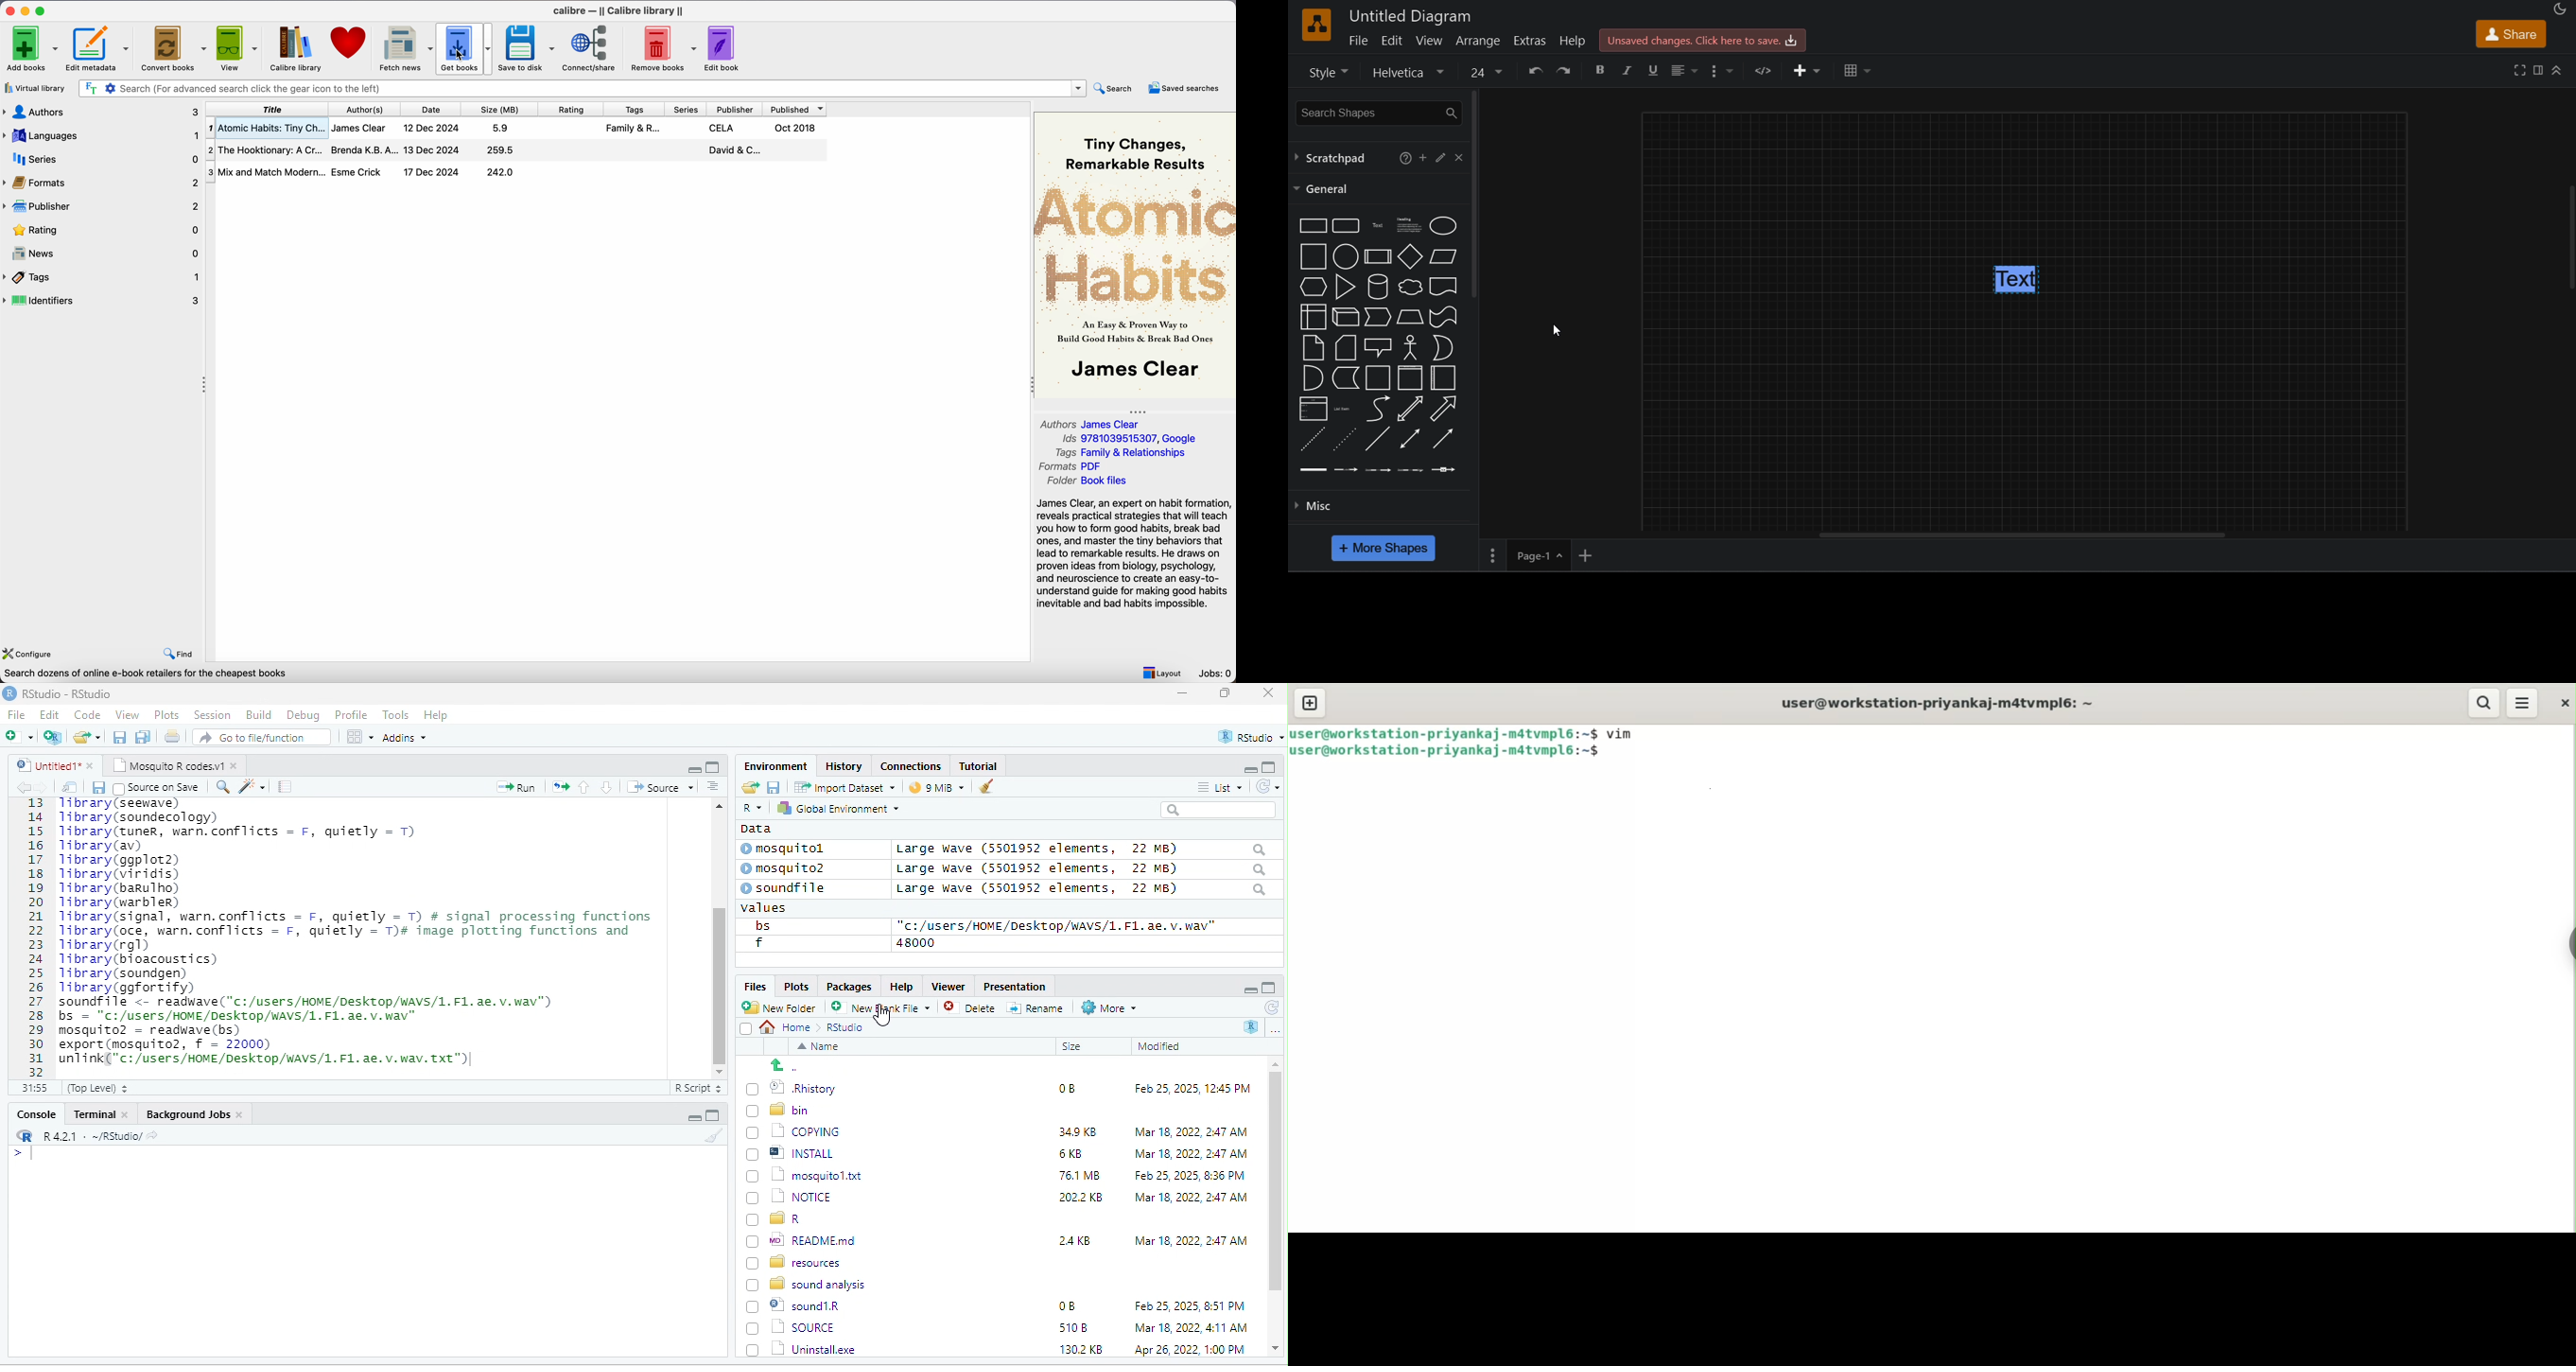 This screenshot has height=1372, width=2576. What do you see at coordinates (793, 1152) in the screenshot?
I see `| @] INSTALL` at bounding box center [793, 1152].